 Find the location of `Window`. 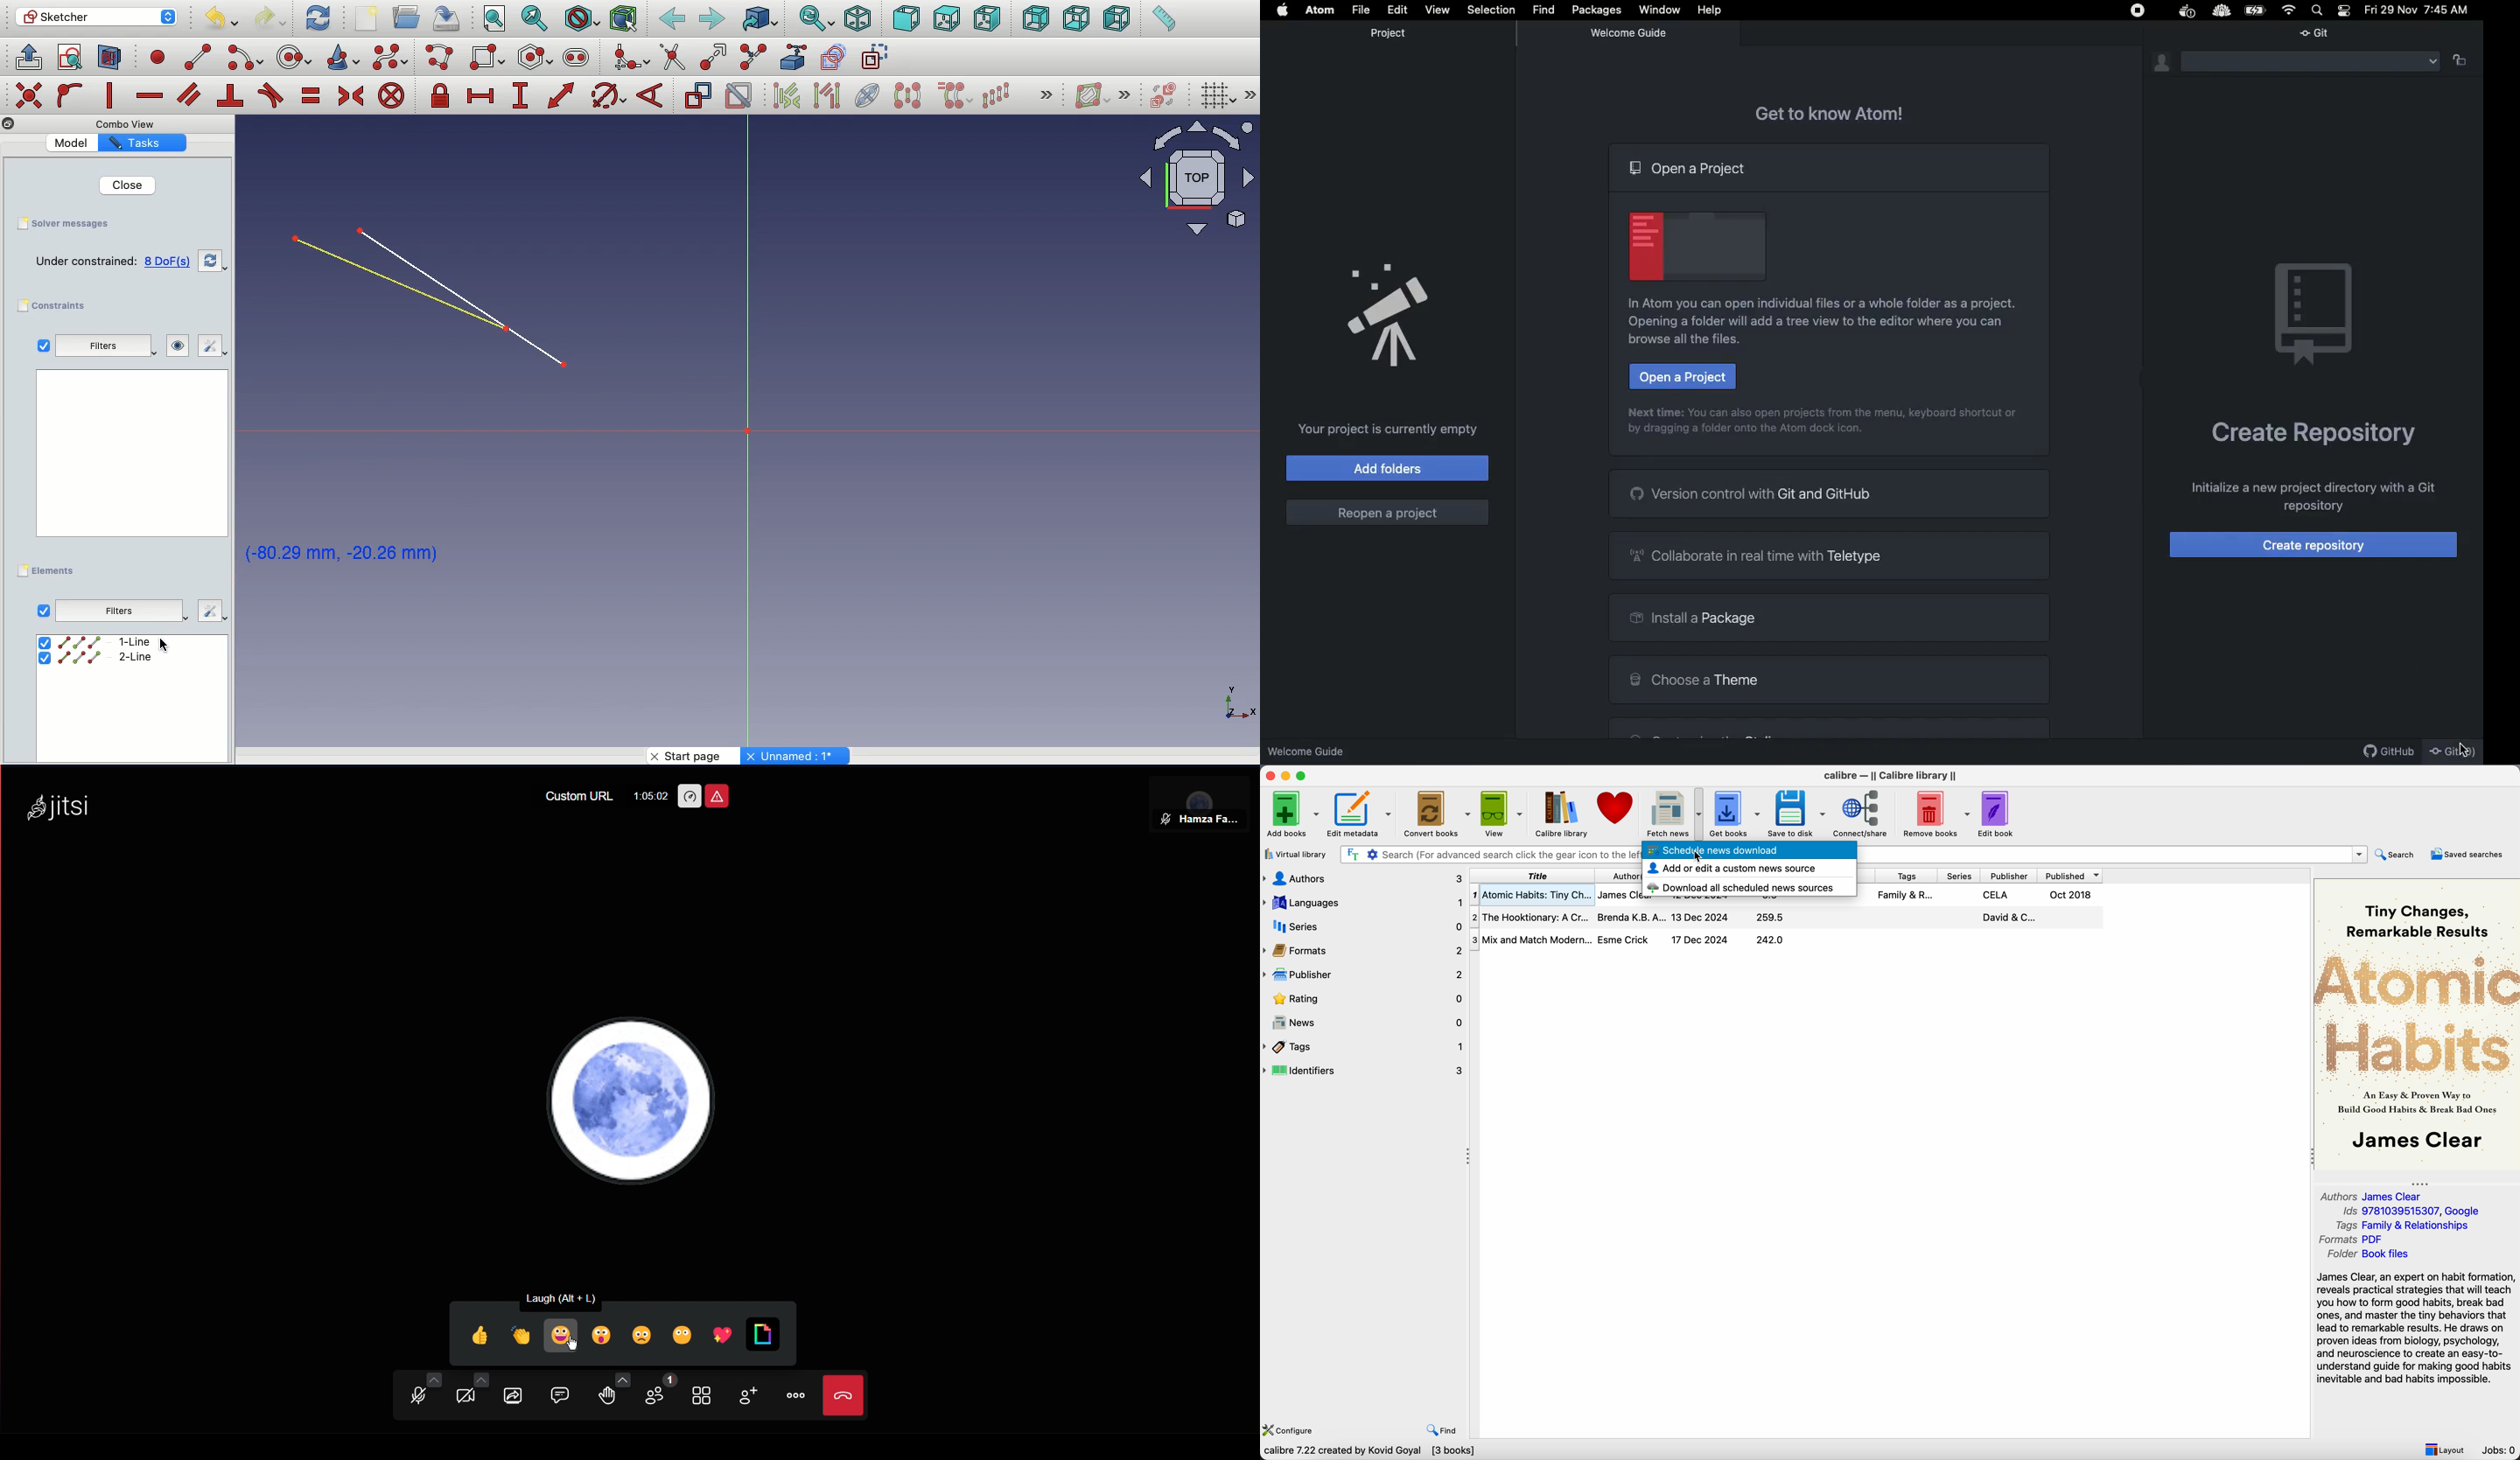

Window is located at coordinates (1663, 12).